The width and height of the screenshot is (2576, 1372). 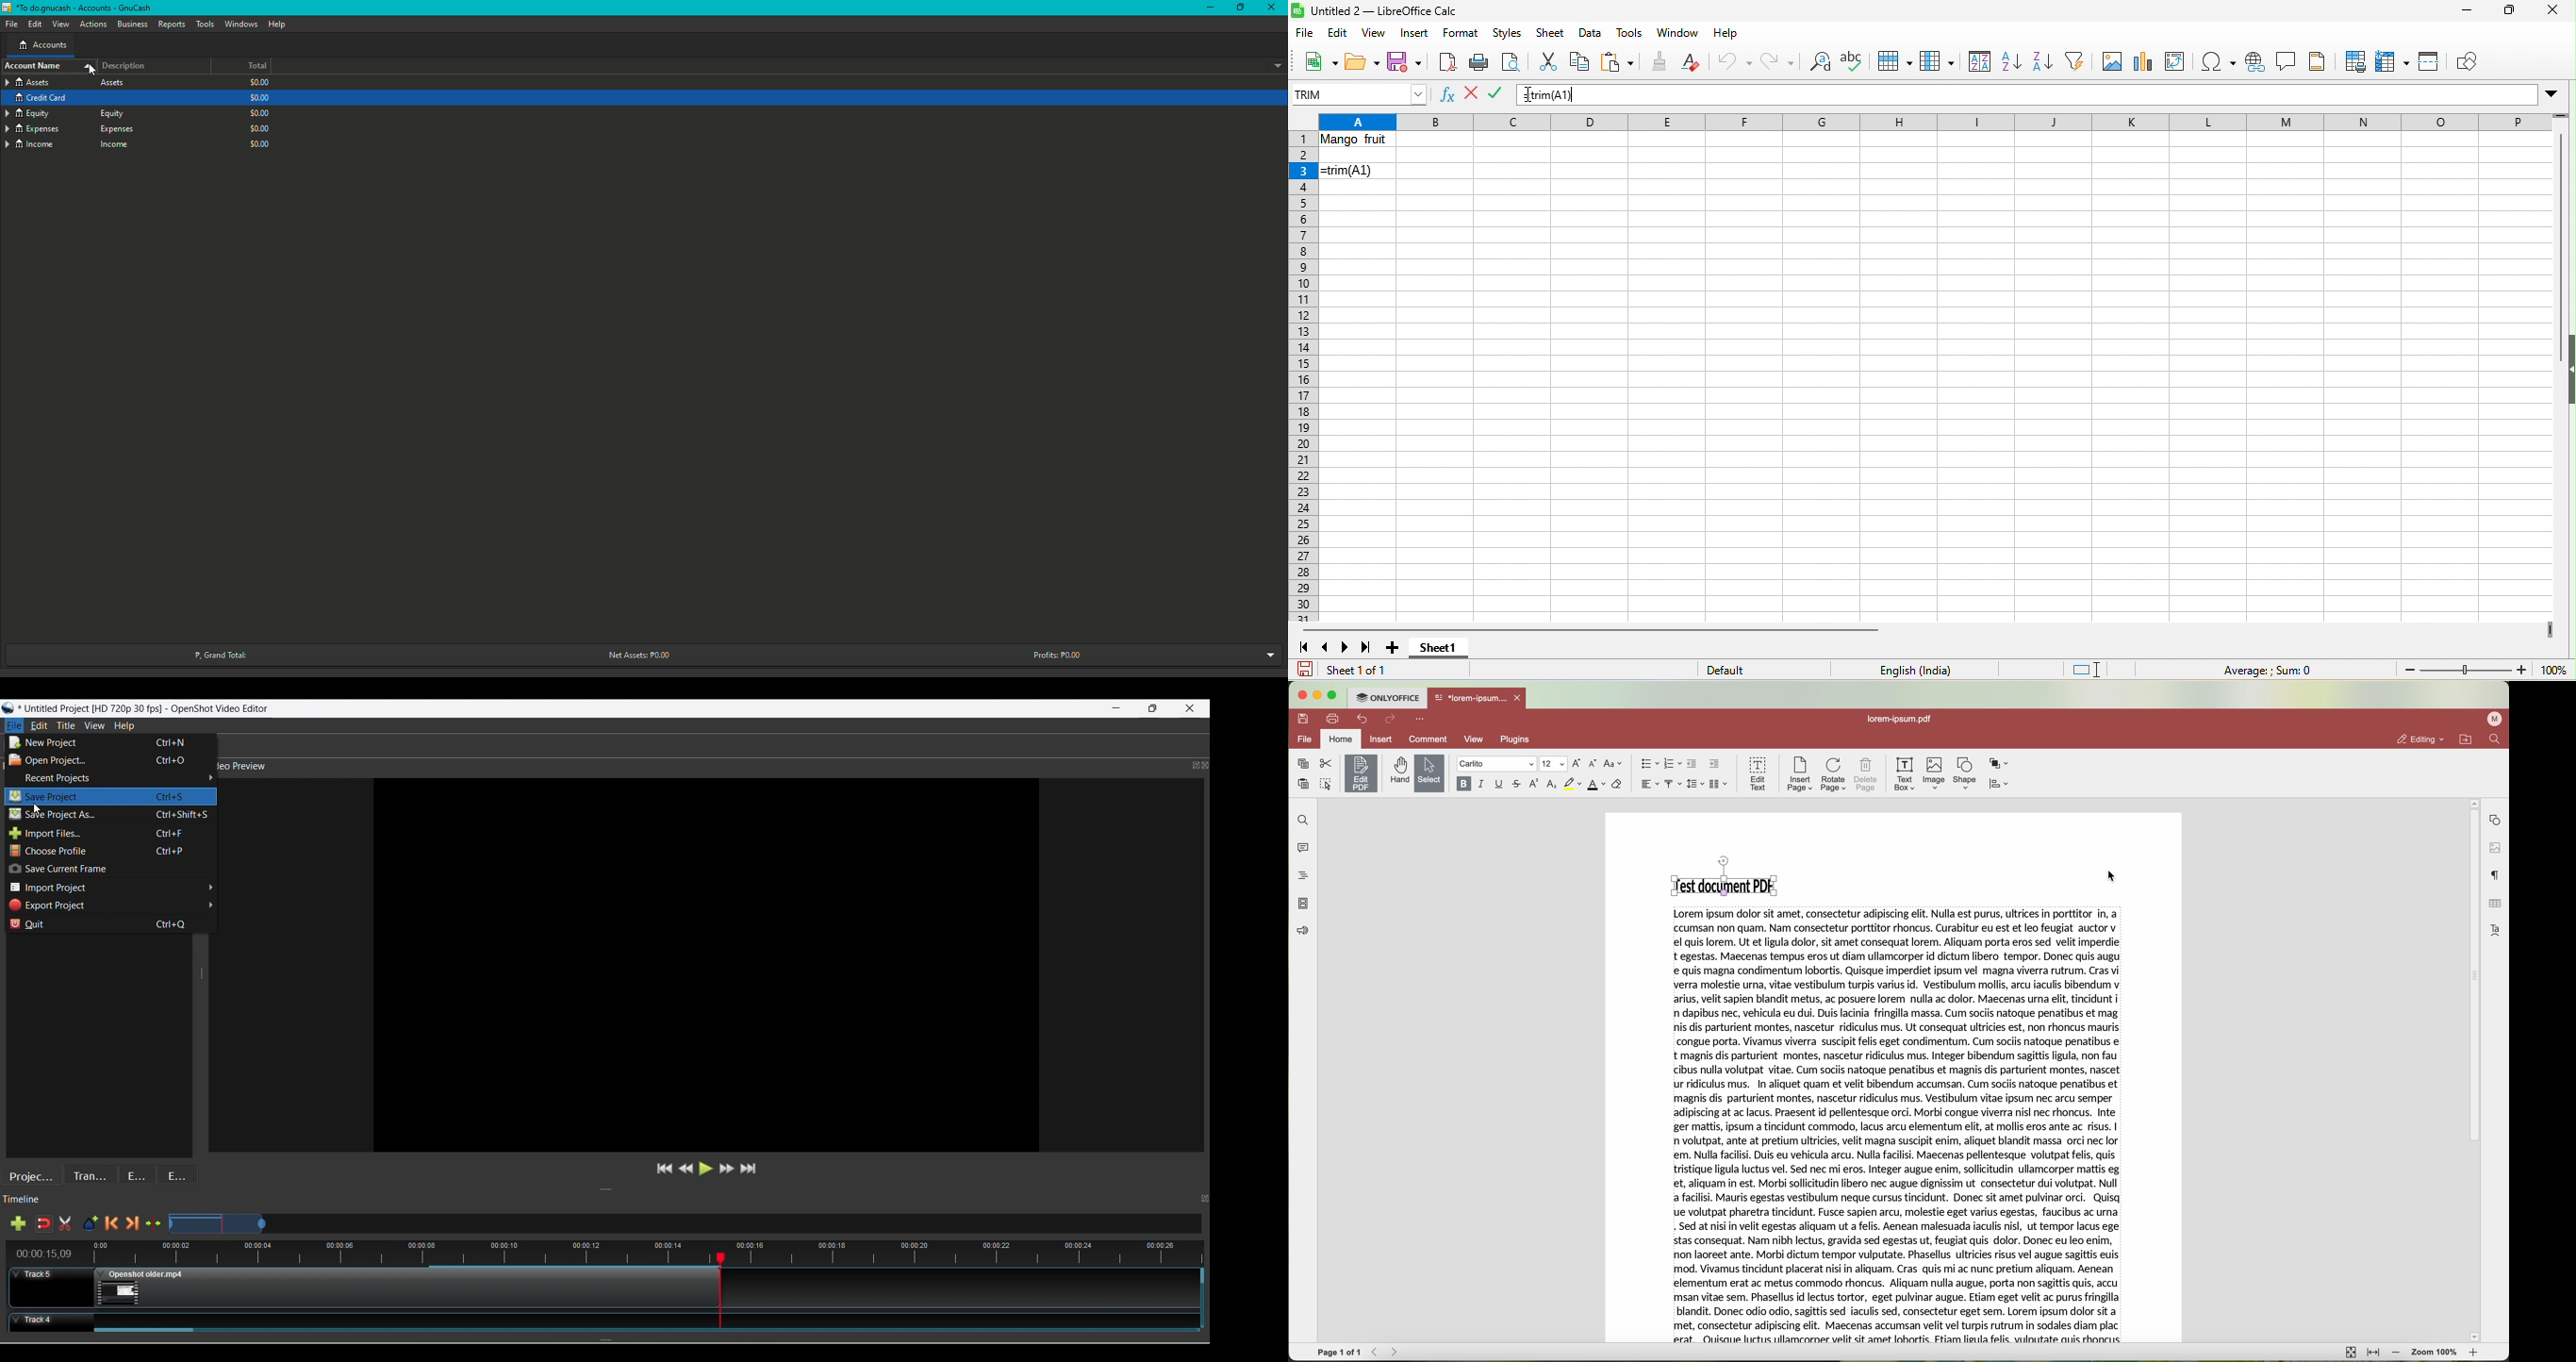 What do you see at coordinates (1415, 34) in the screenshot?
I see `insert` at bounding box center [1415, 34].